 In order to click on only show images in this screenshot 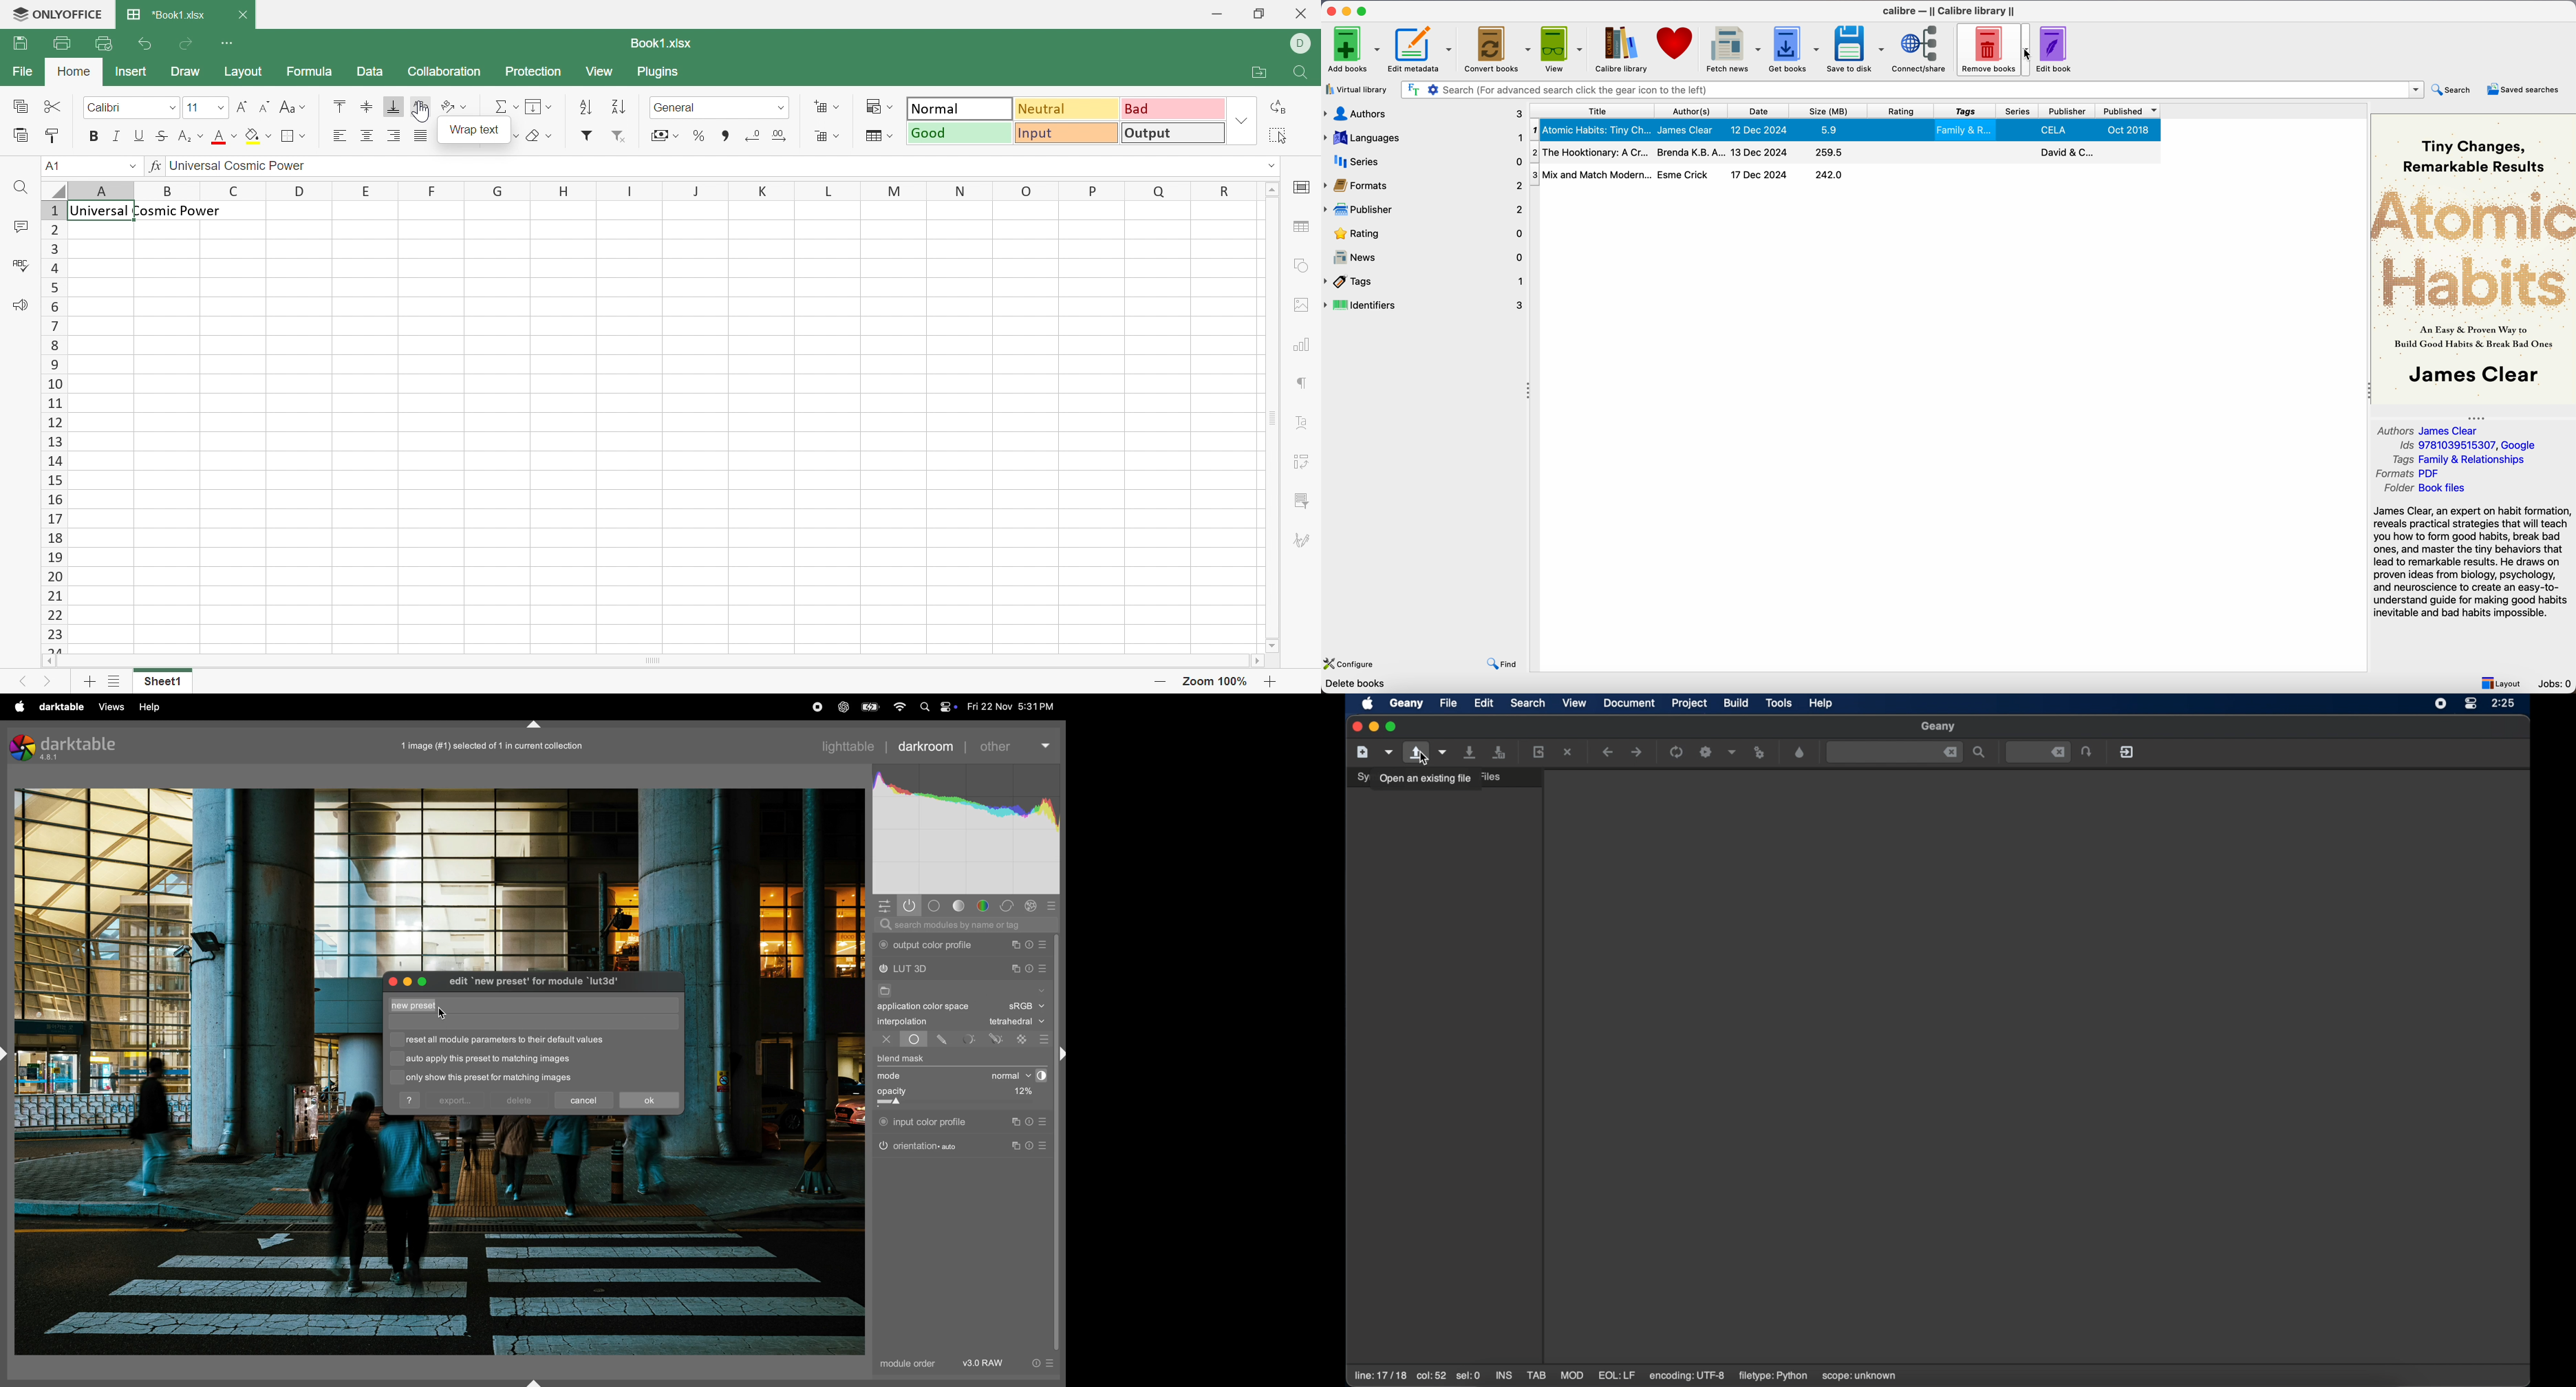, I will do `click(501, 1078)`.